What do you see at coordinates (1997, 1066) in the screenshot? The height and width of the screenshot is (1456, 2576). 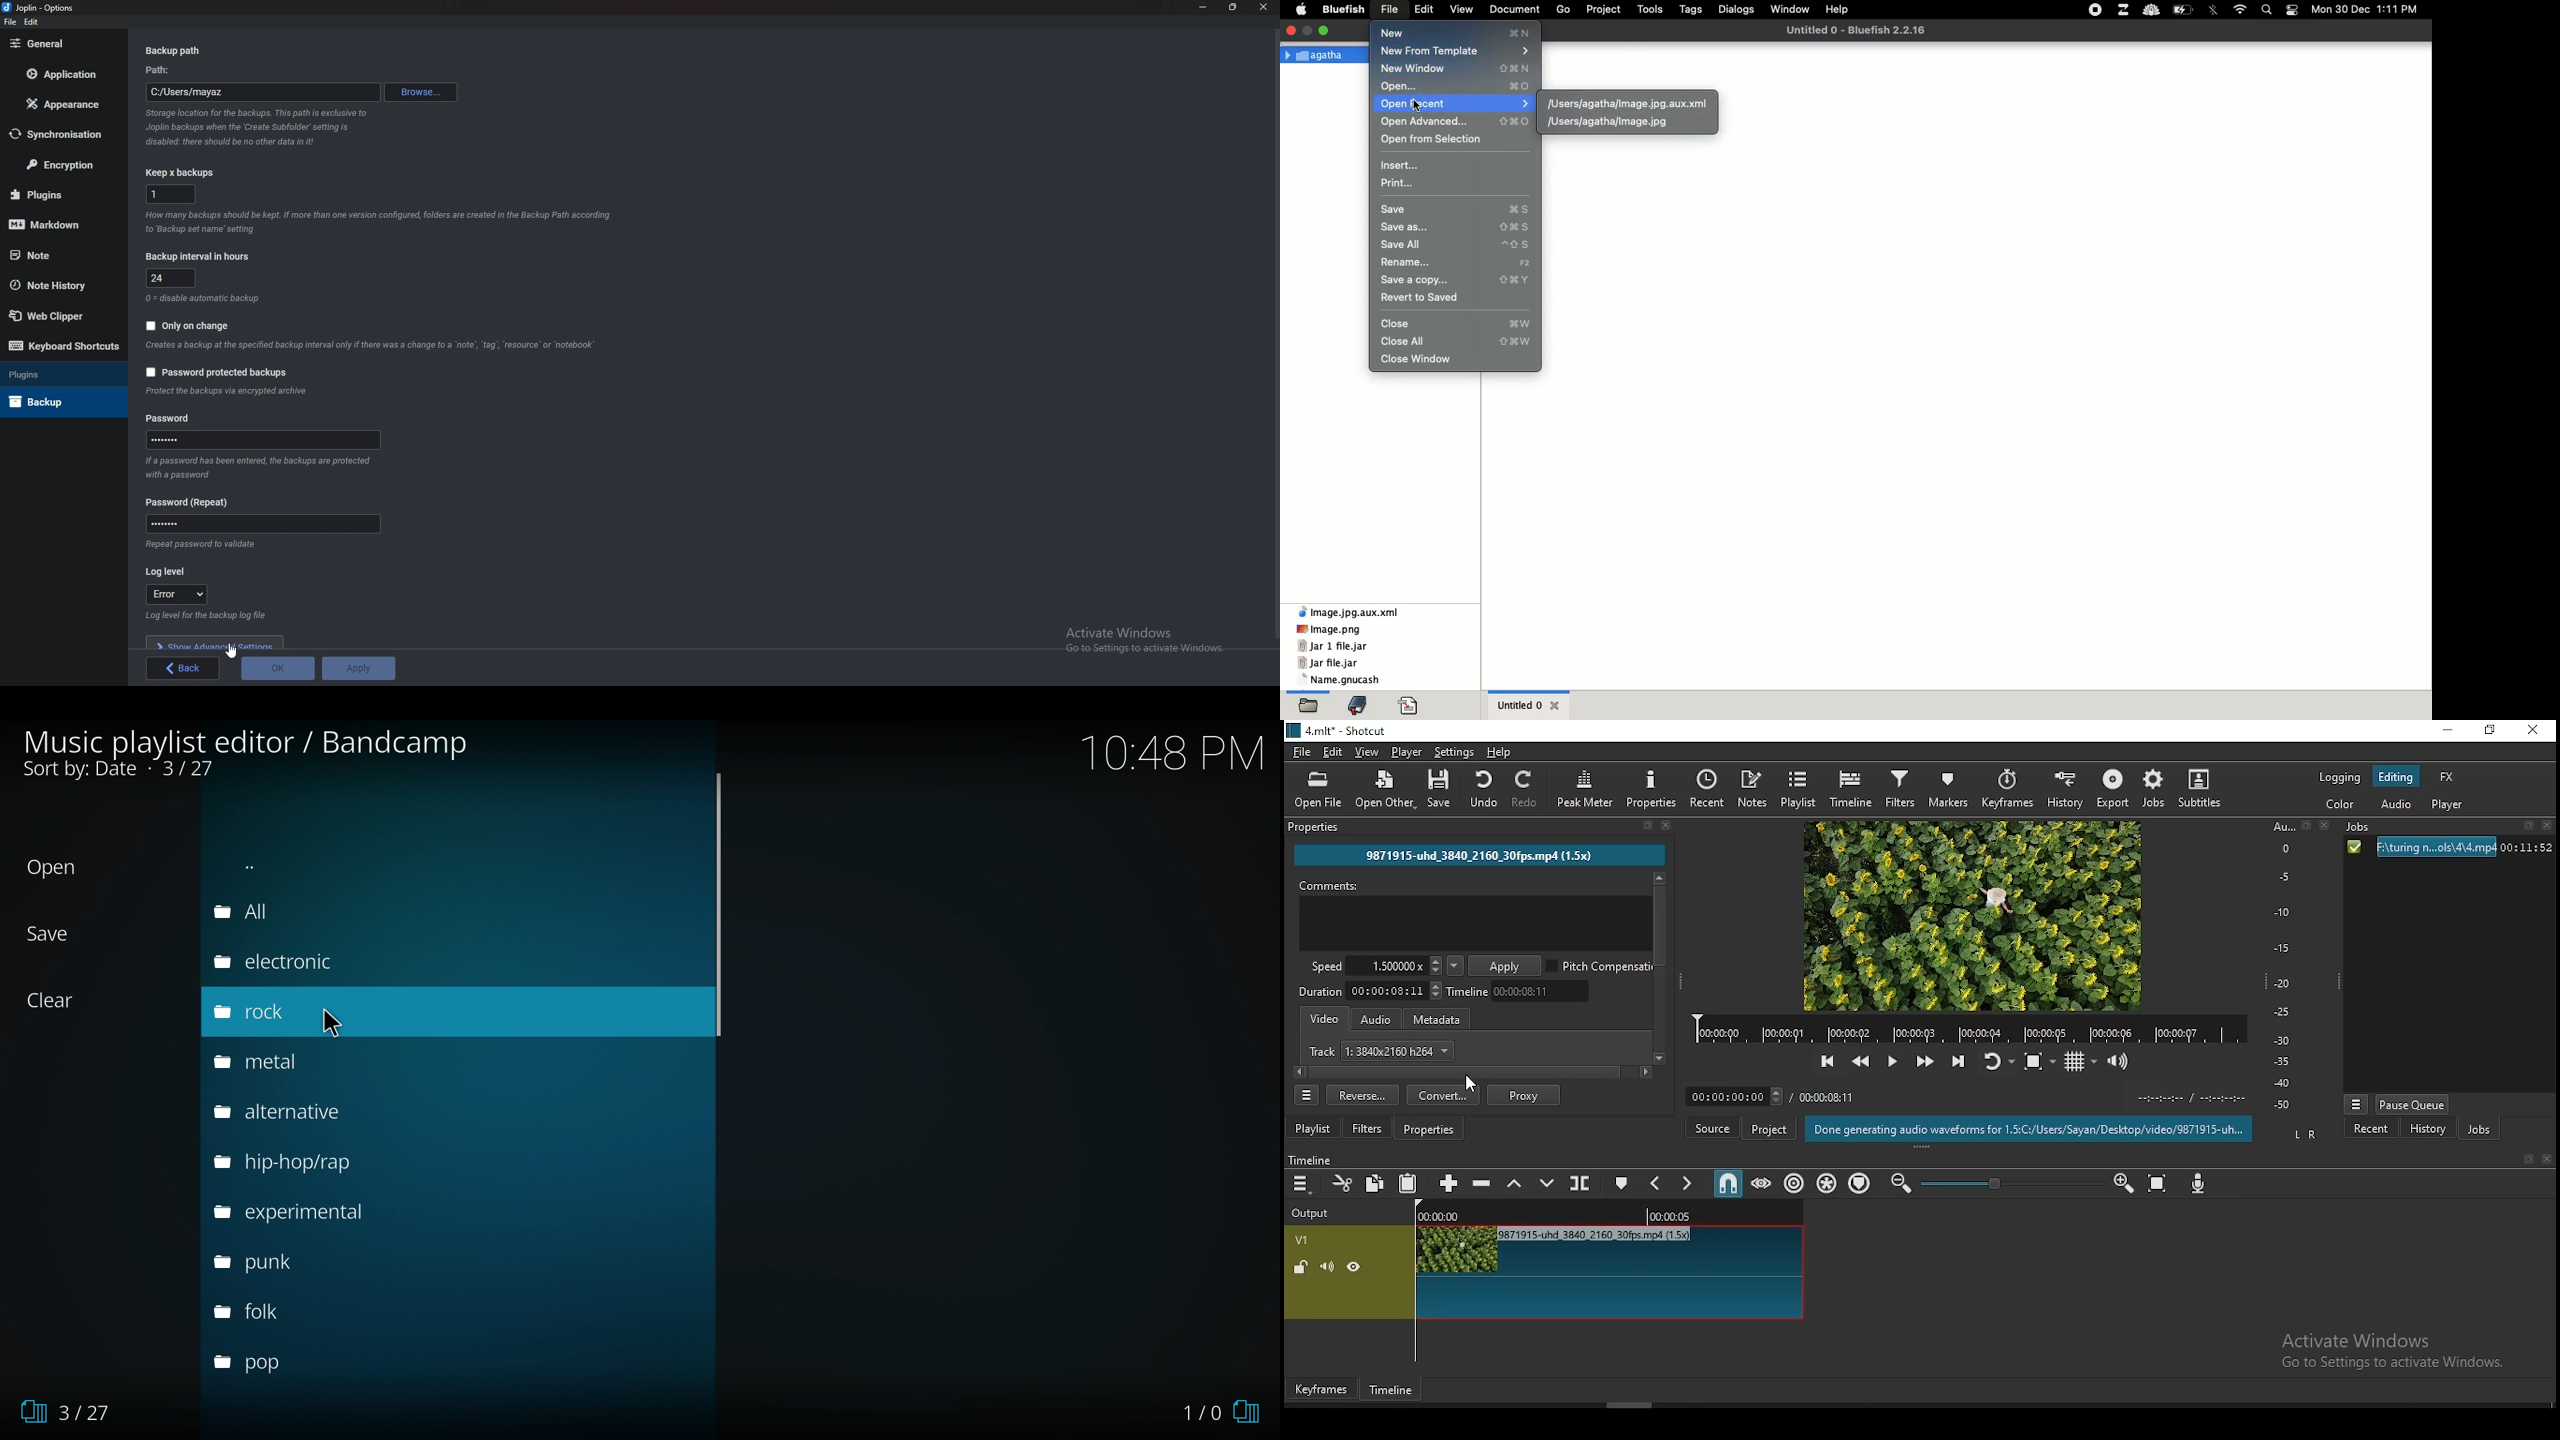 I see `toggle player looping` at bounding box center [1997, 1066].